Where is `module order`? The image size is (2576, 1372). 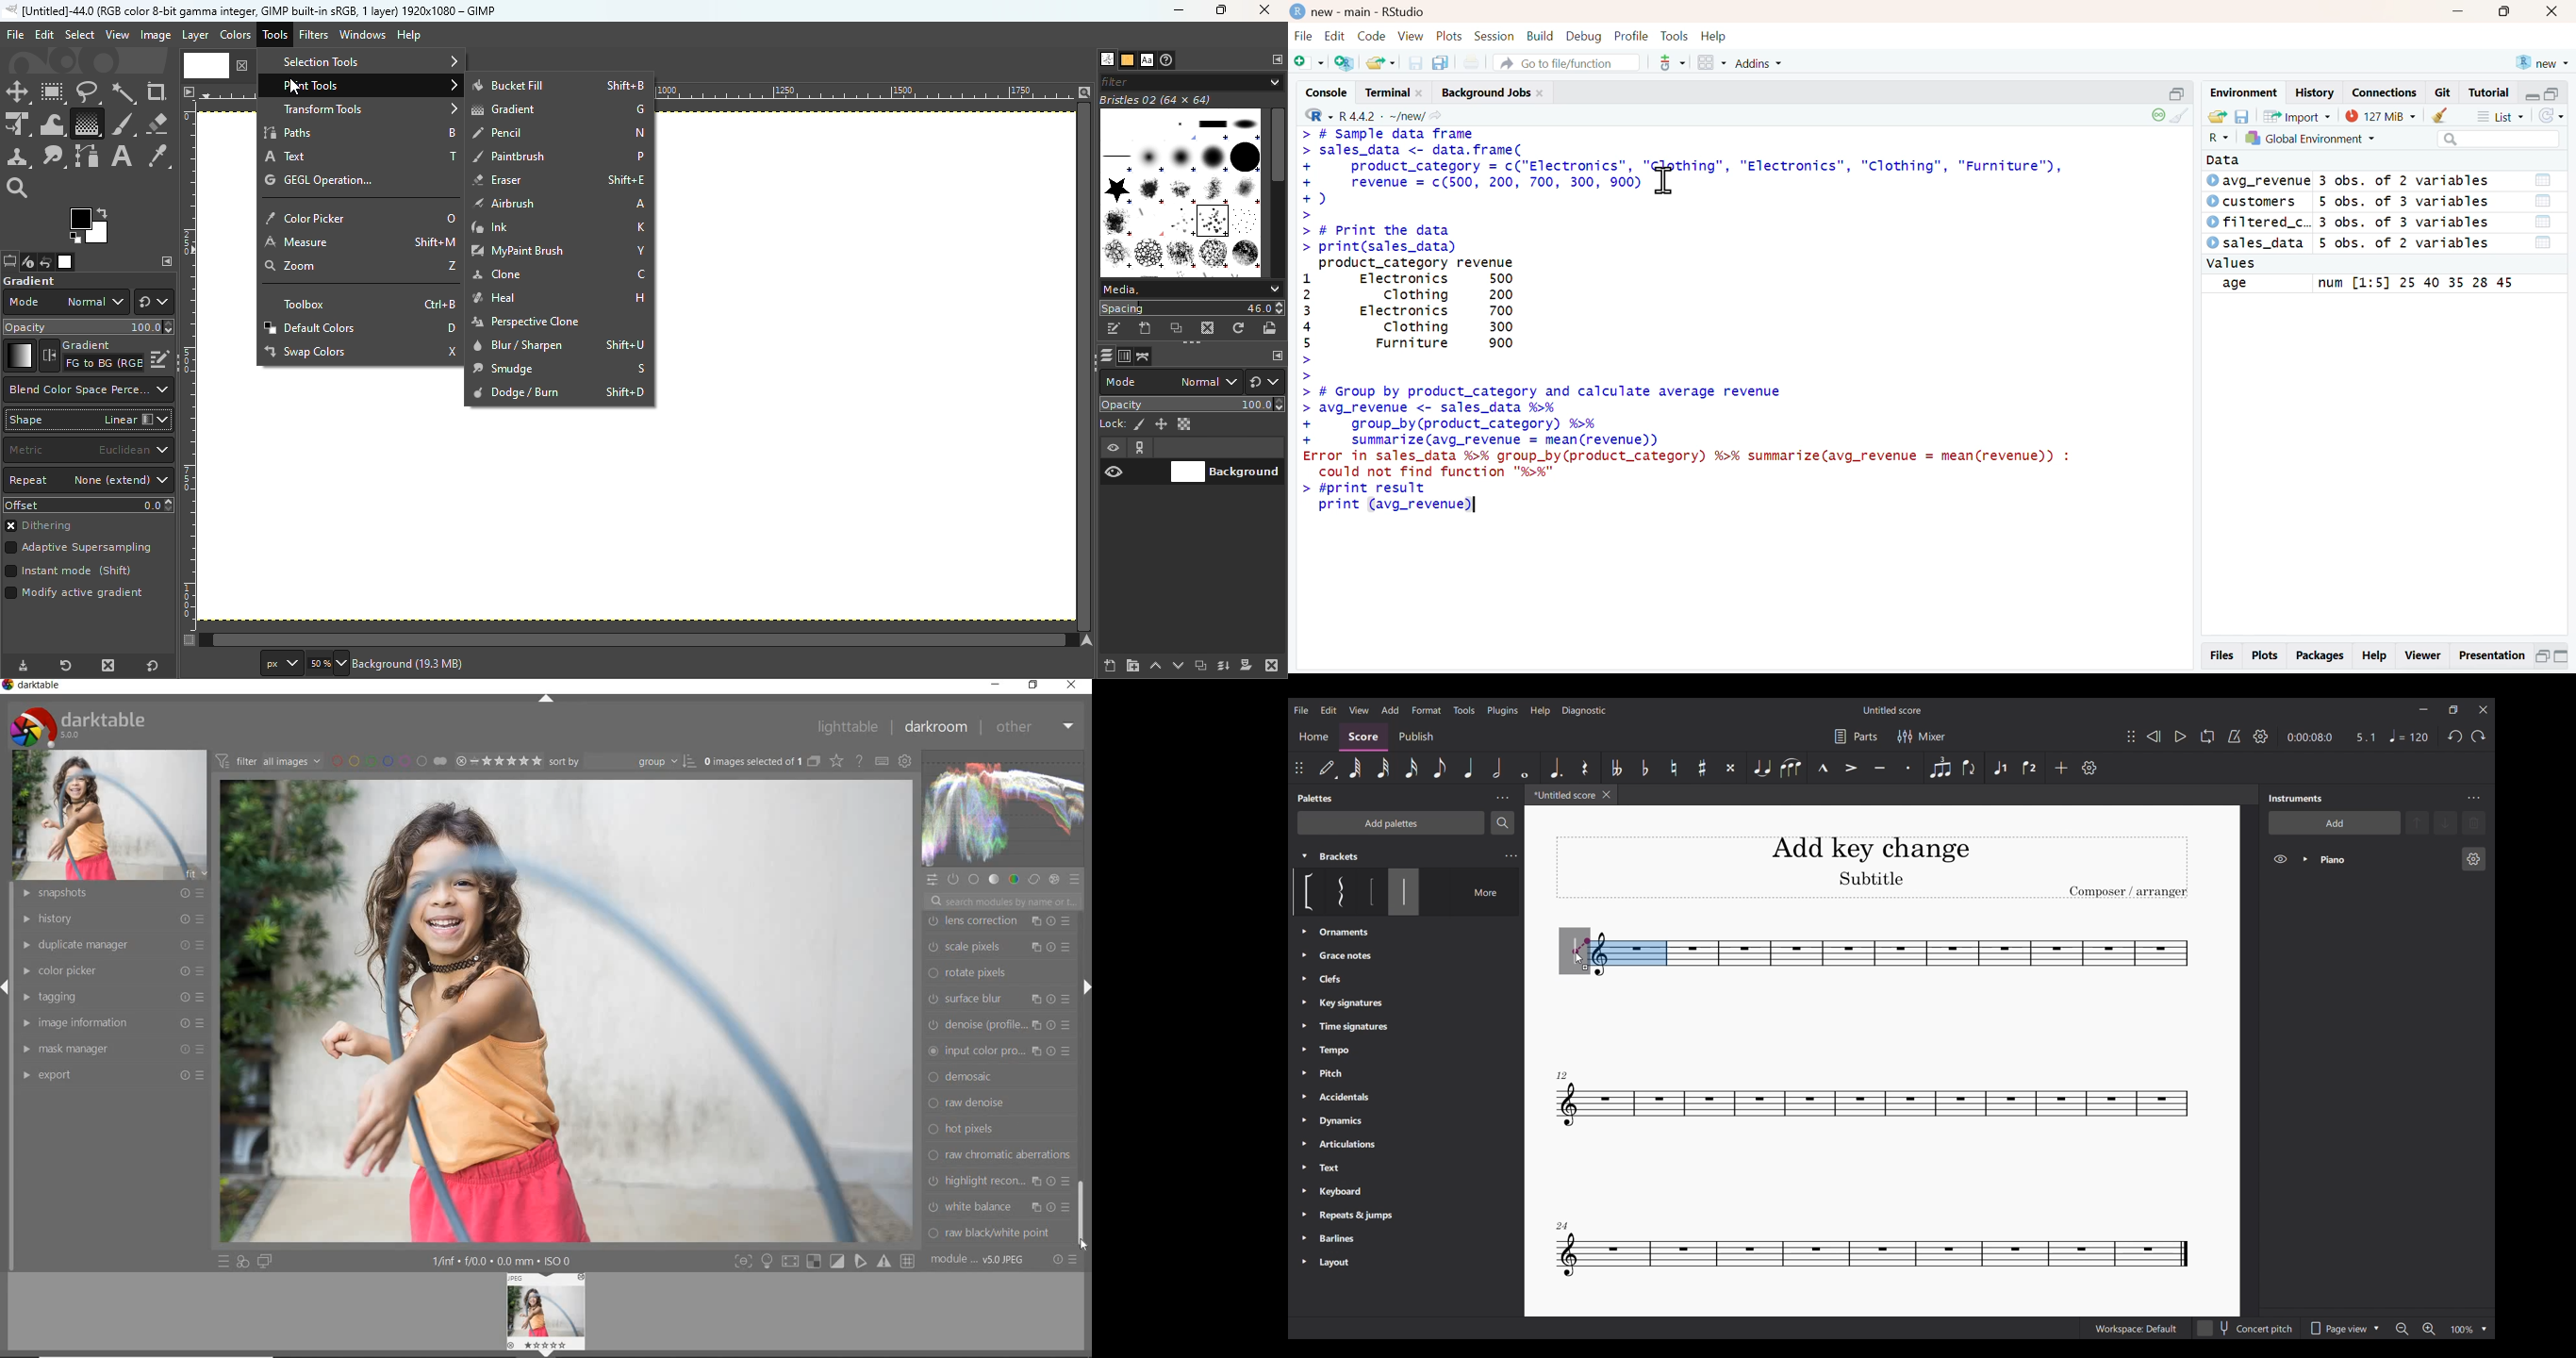 module order is located at coordinates (980, 1260).